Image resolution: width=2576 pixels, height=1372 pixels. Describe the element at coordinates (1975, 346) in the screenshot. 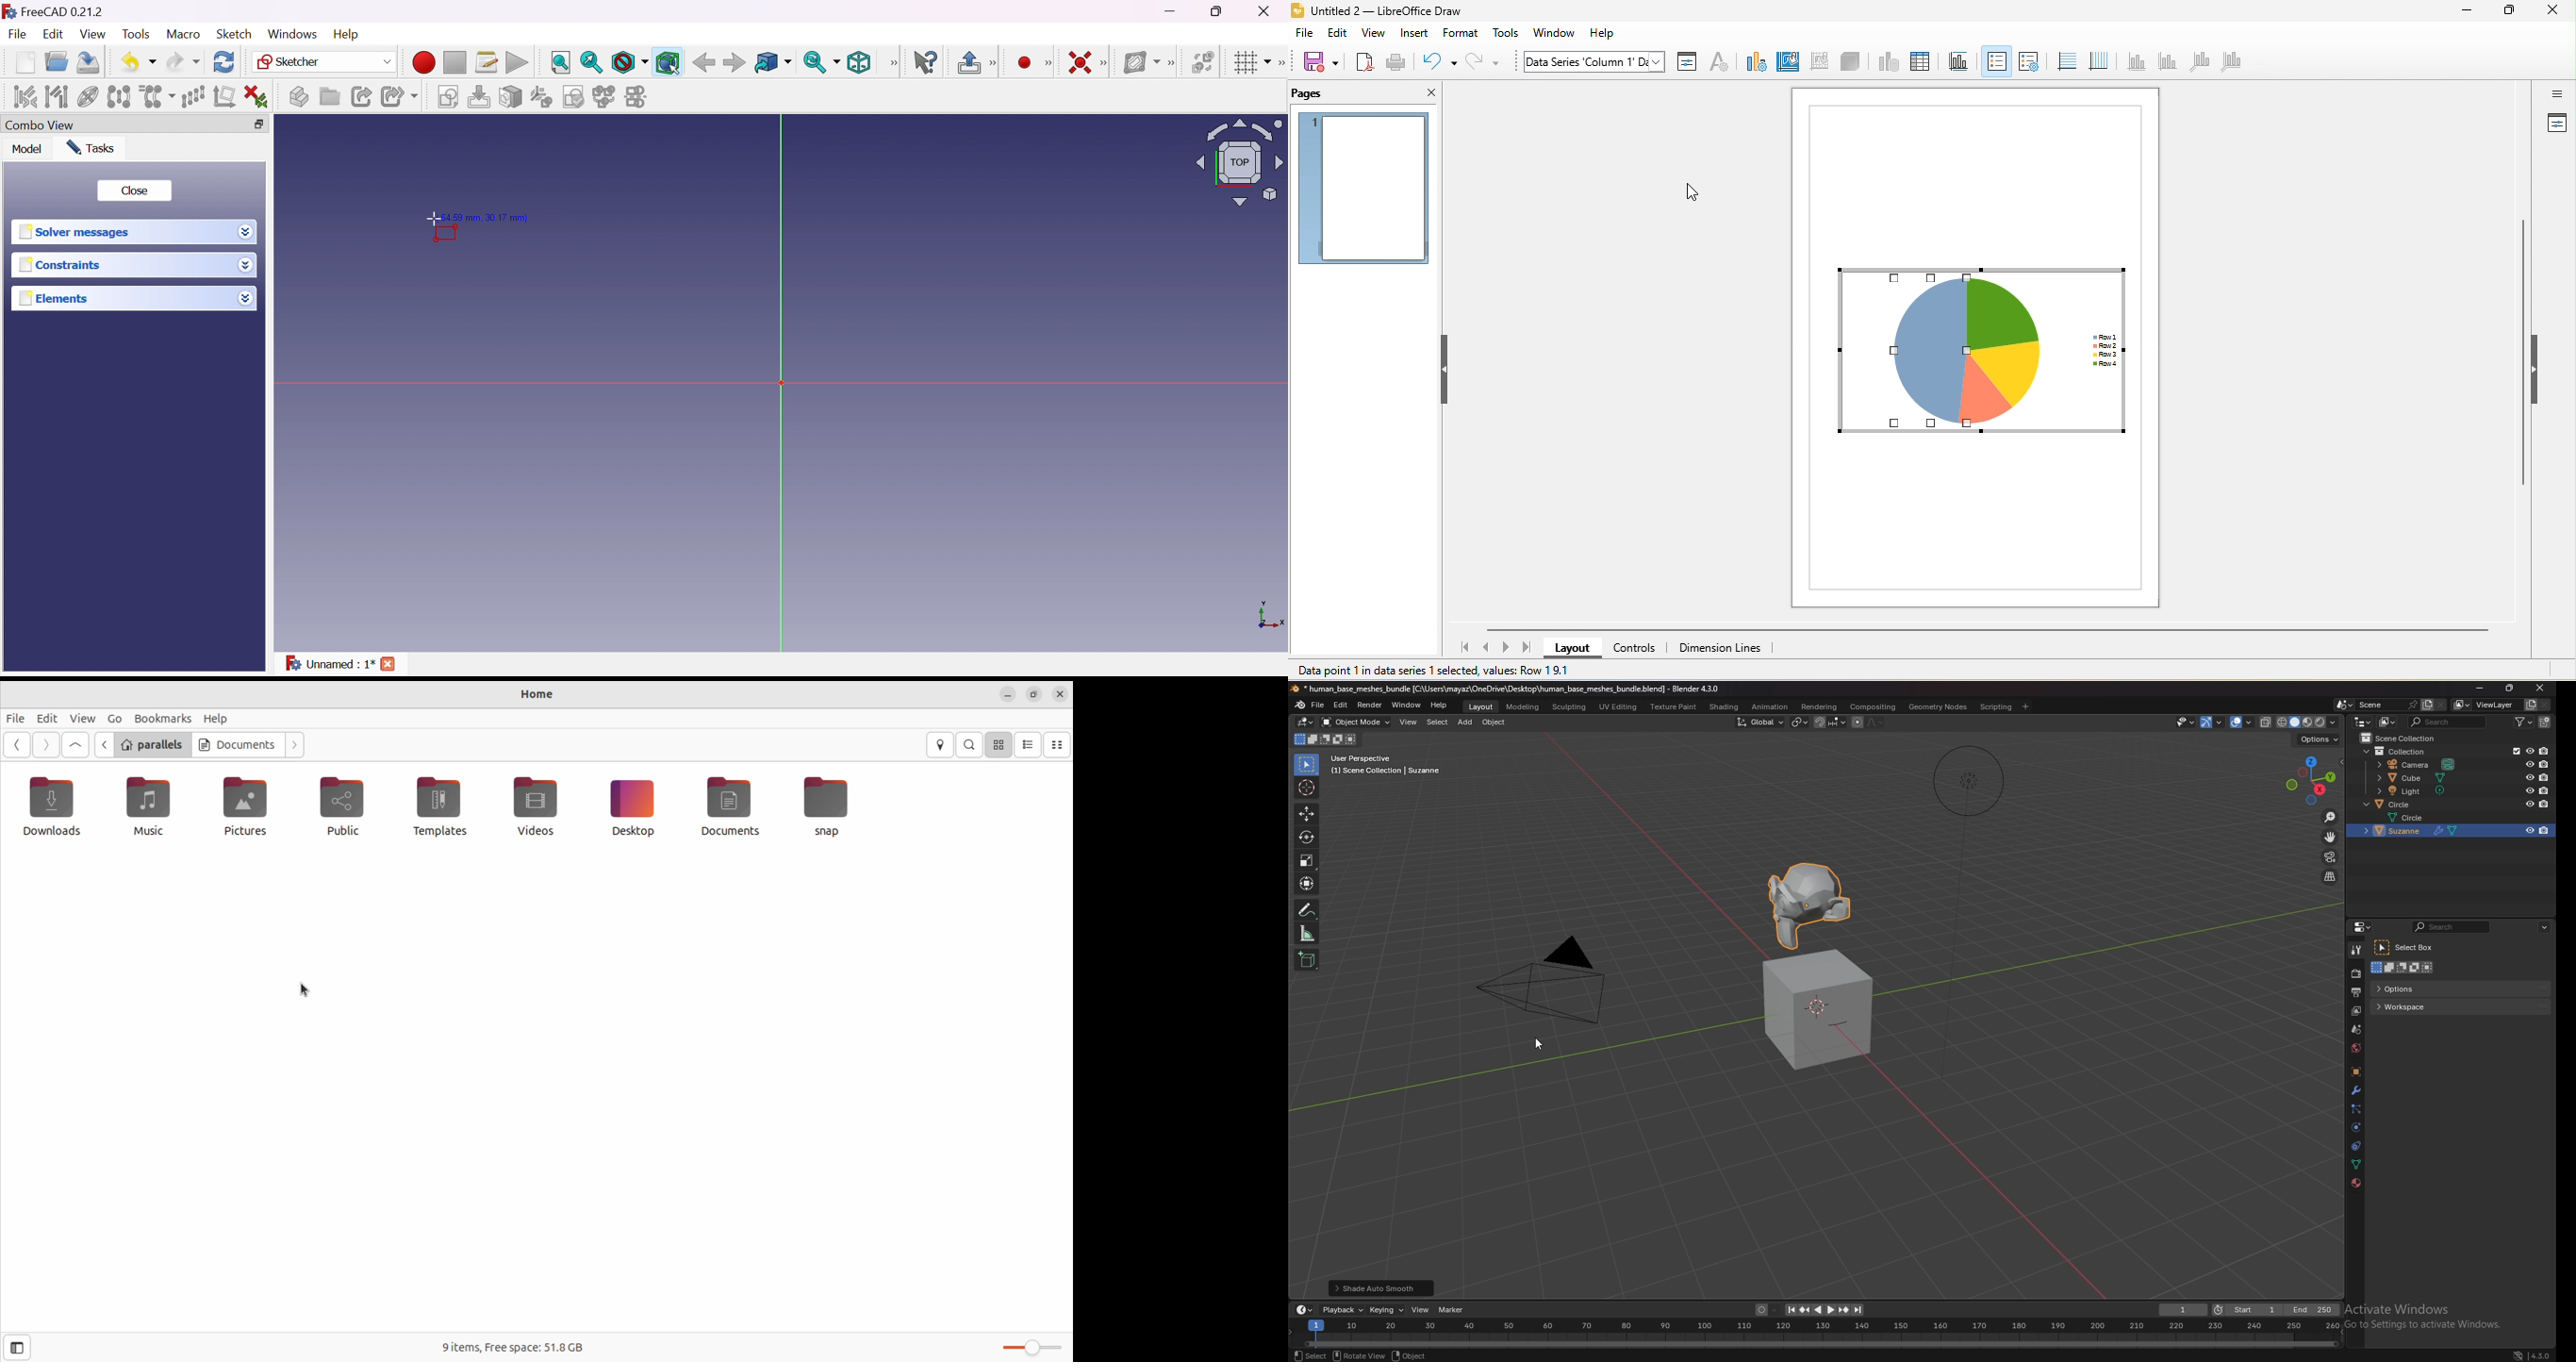

I see `transparency applied to column 1 segment` at that location.